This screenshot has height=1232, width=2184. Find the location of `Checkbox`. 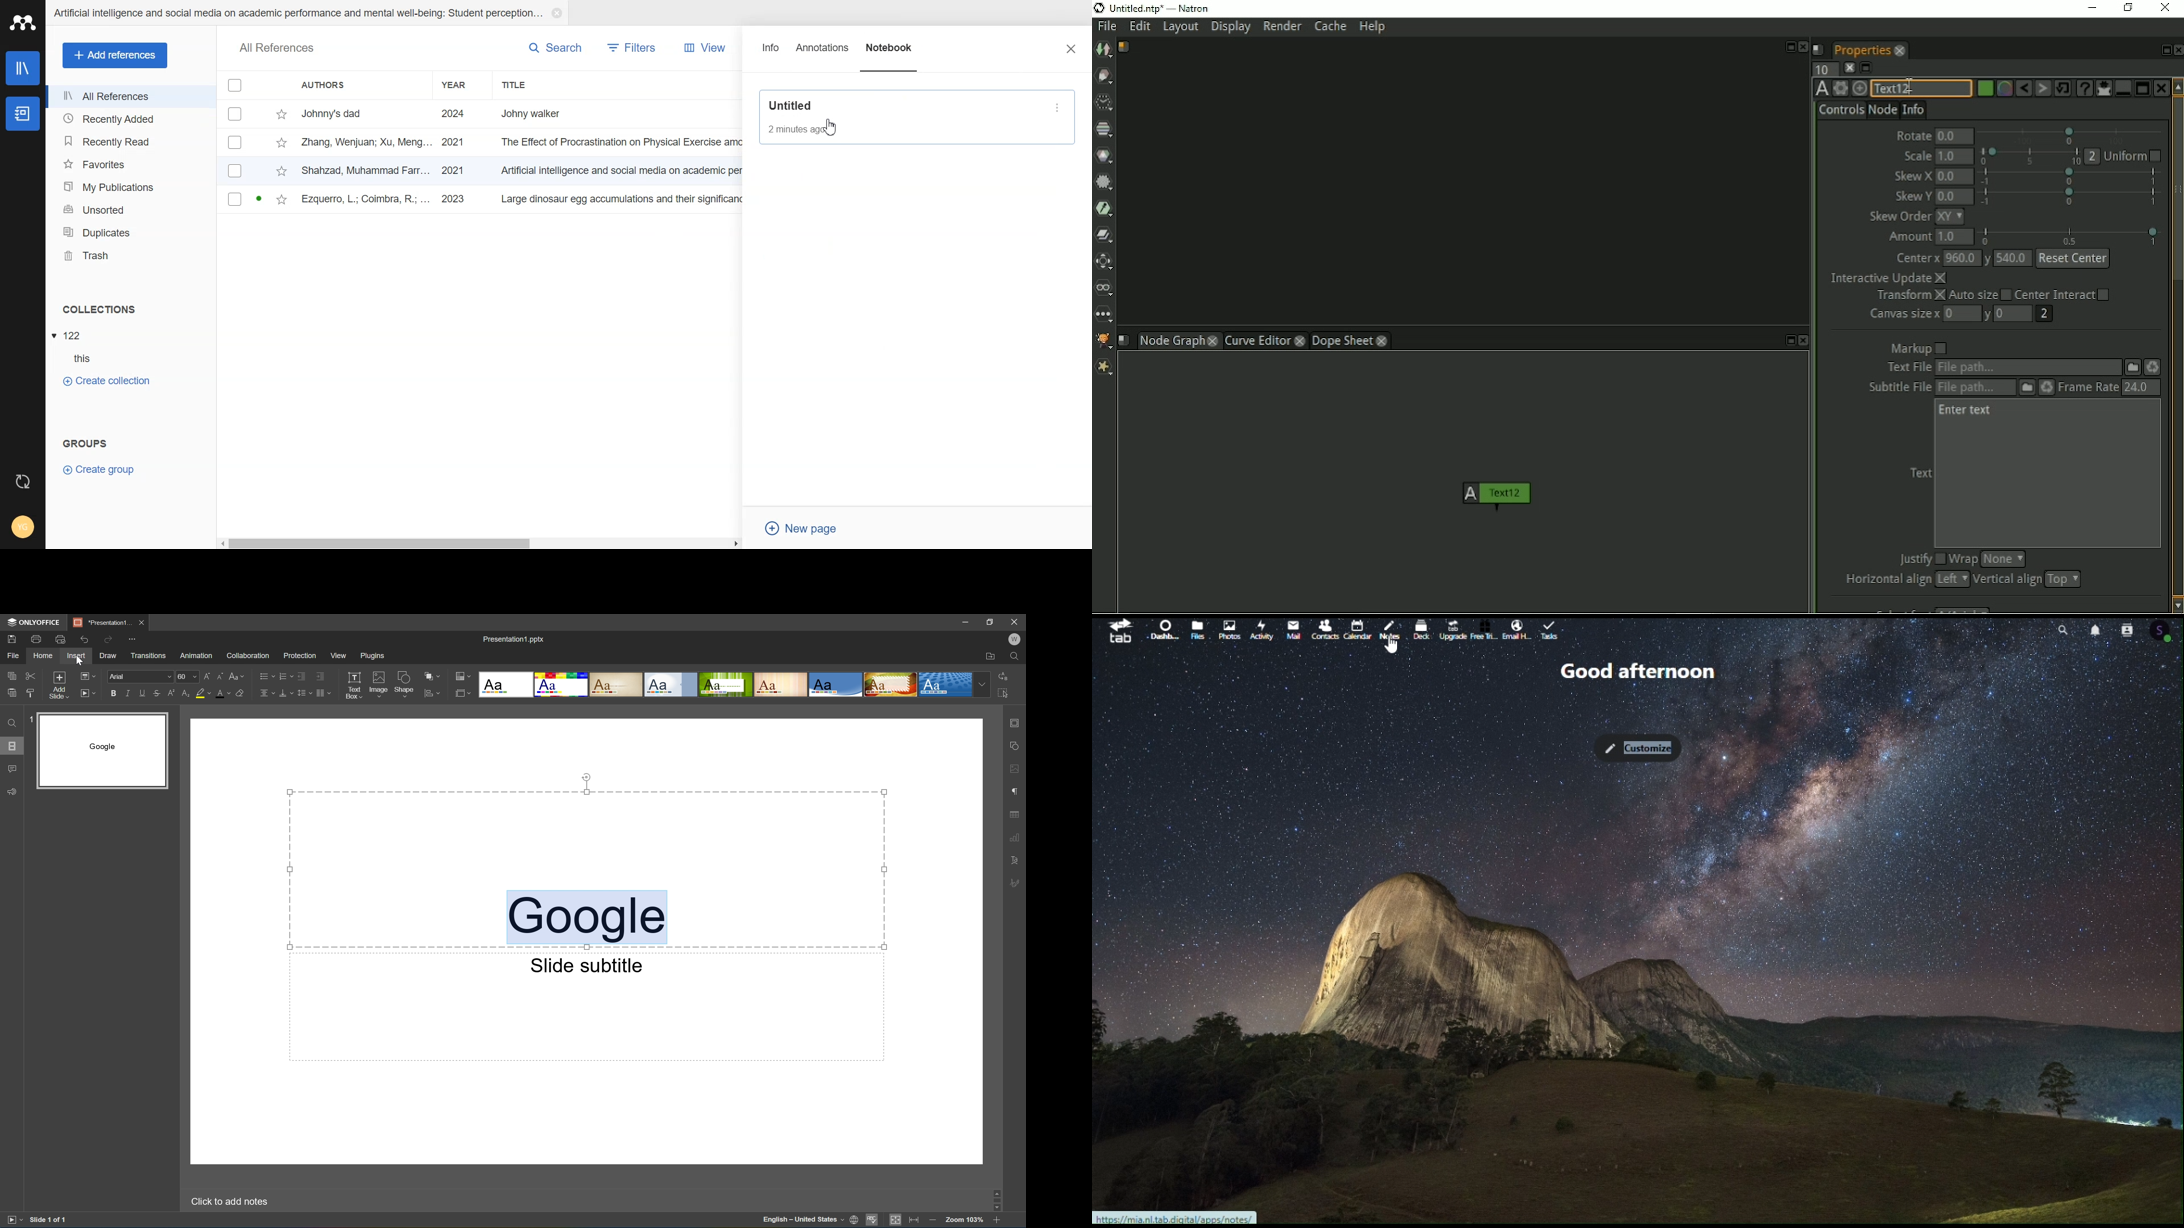

Checkbox is located at coordinates (235, 170).